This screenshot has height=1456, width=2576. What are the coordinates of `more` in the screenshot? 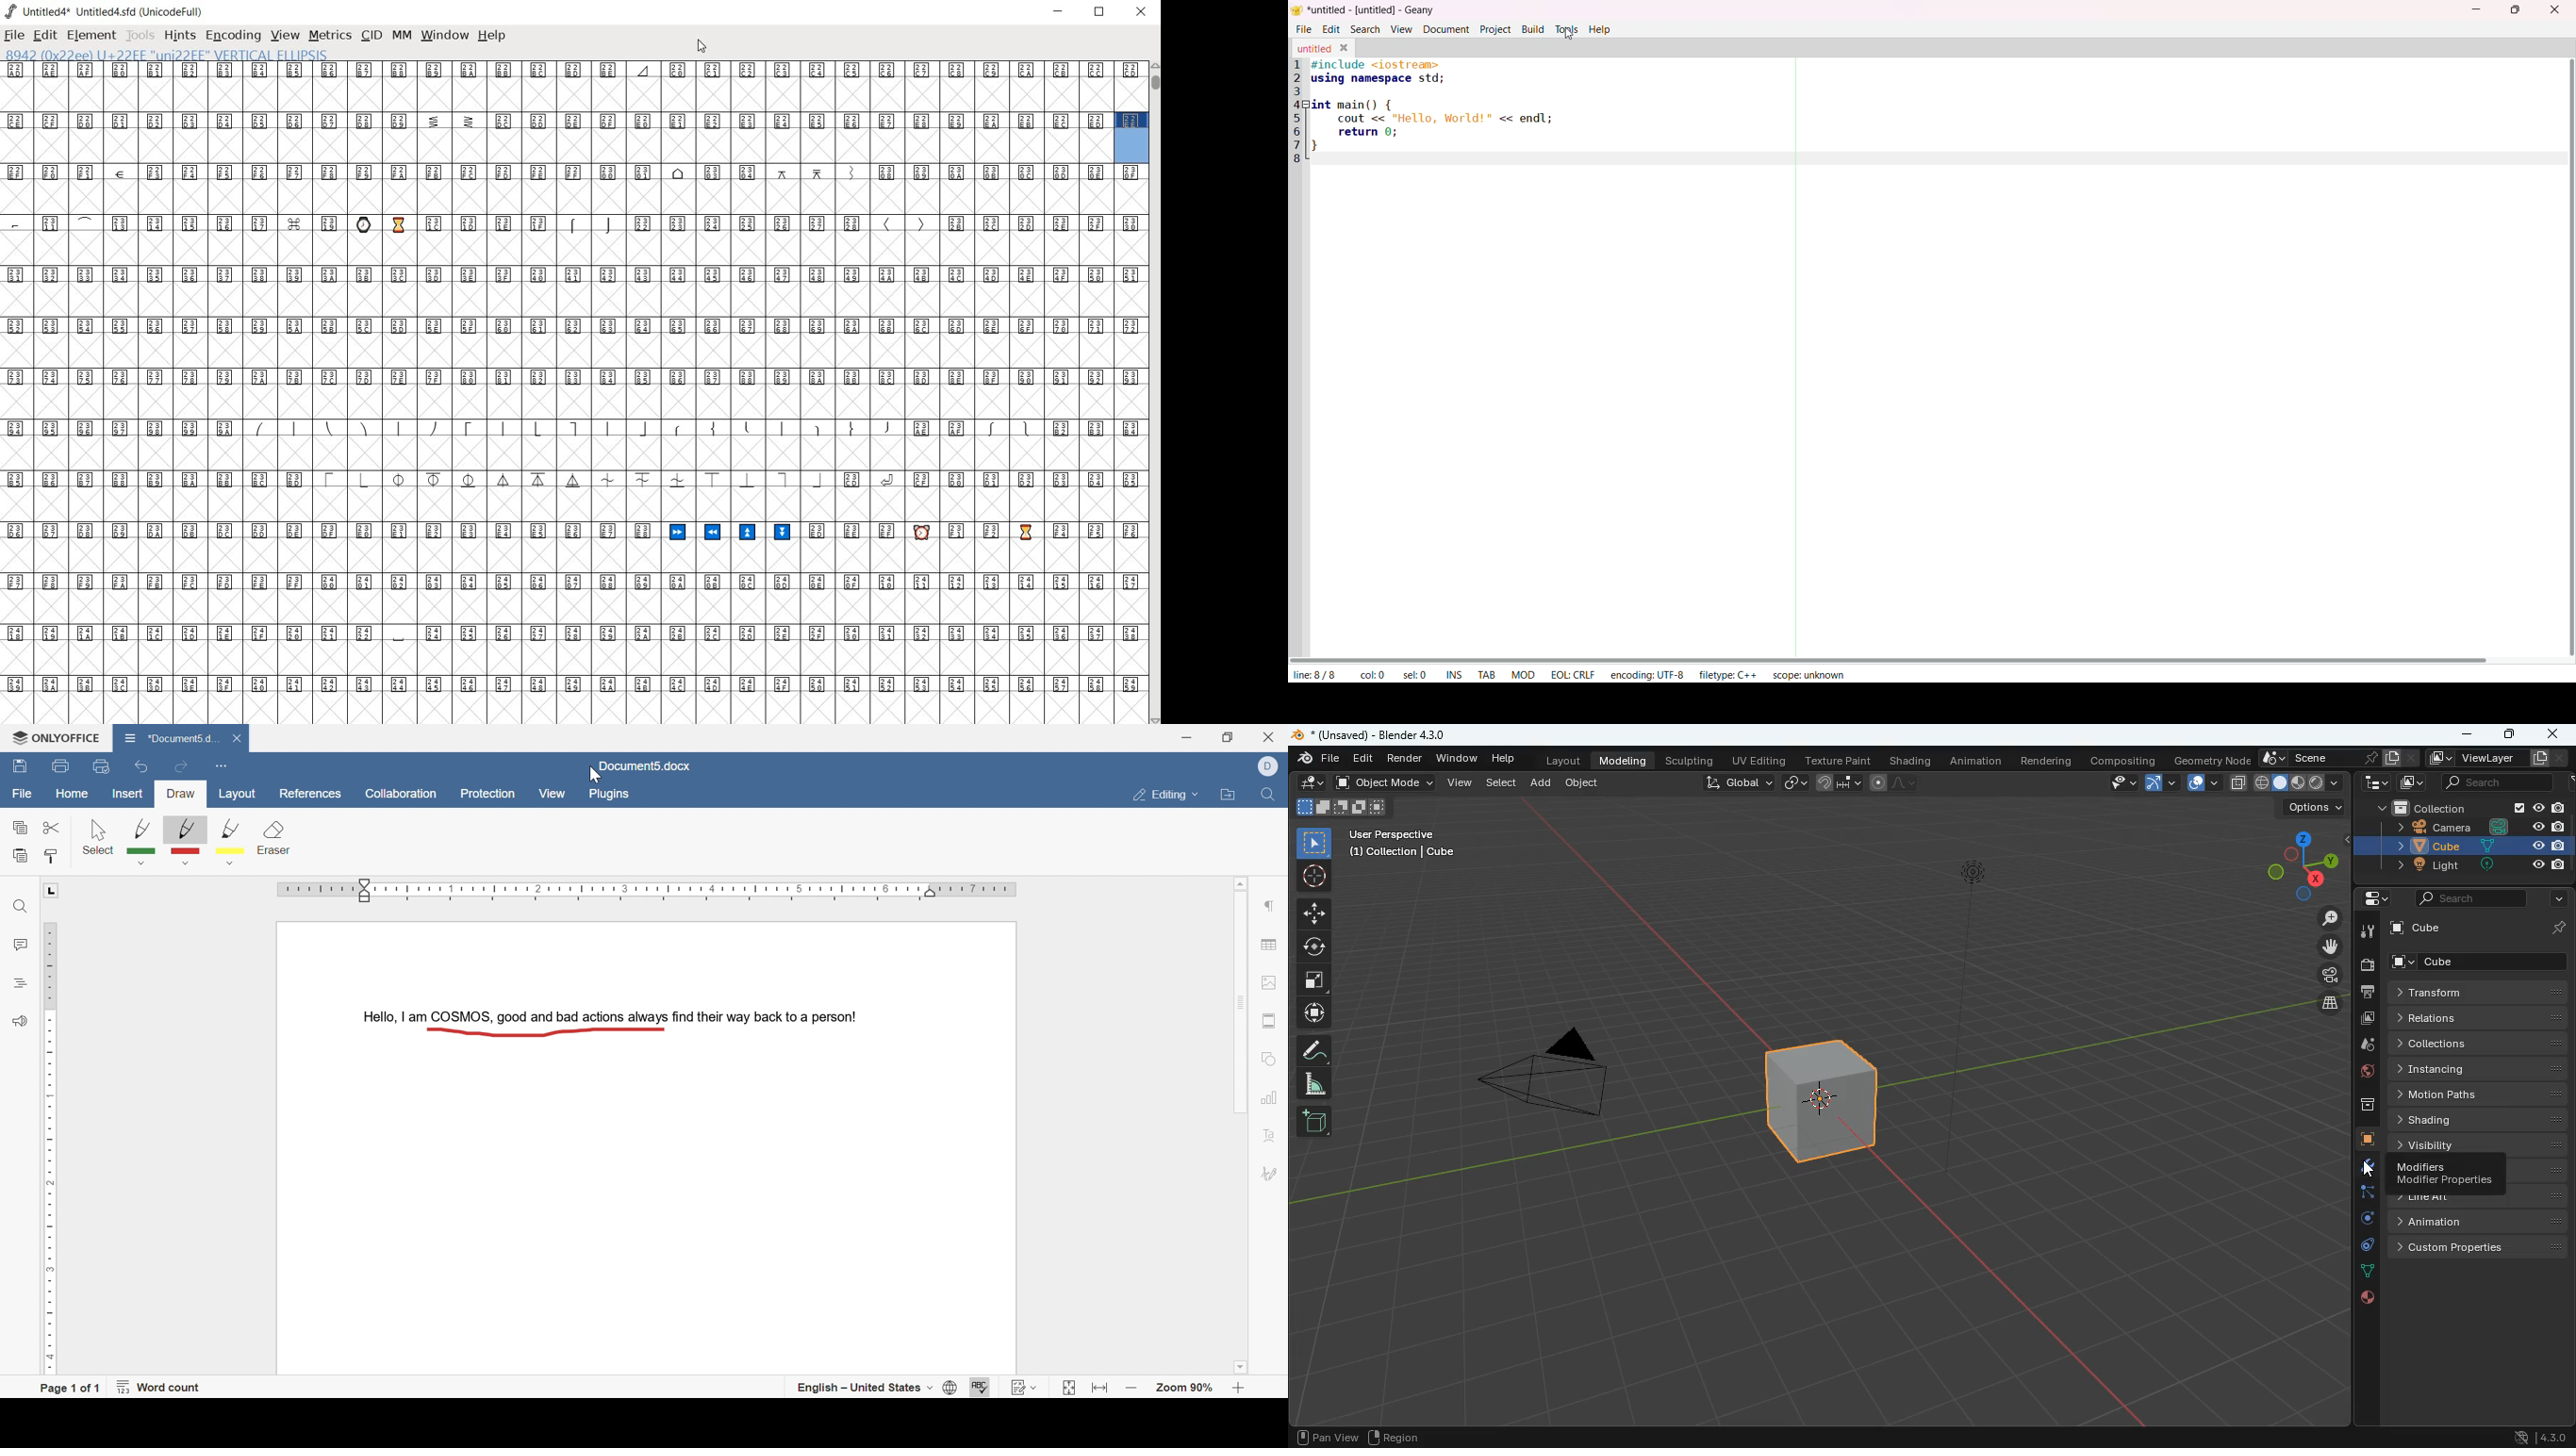 It's located at (2555, 899).